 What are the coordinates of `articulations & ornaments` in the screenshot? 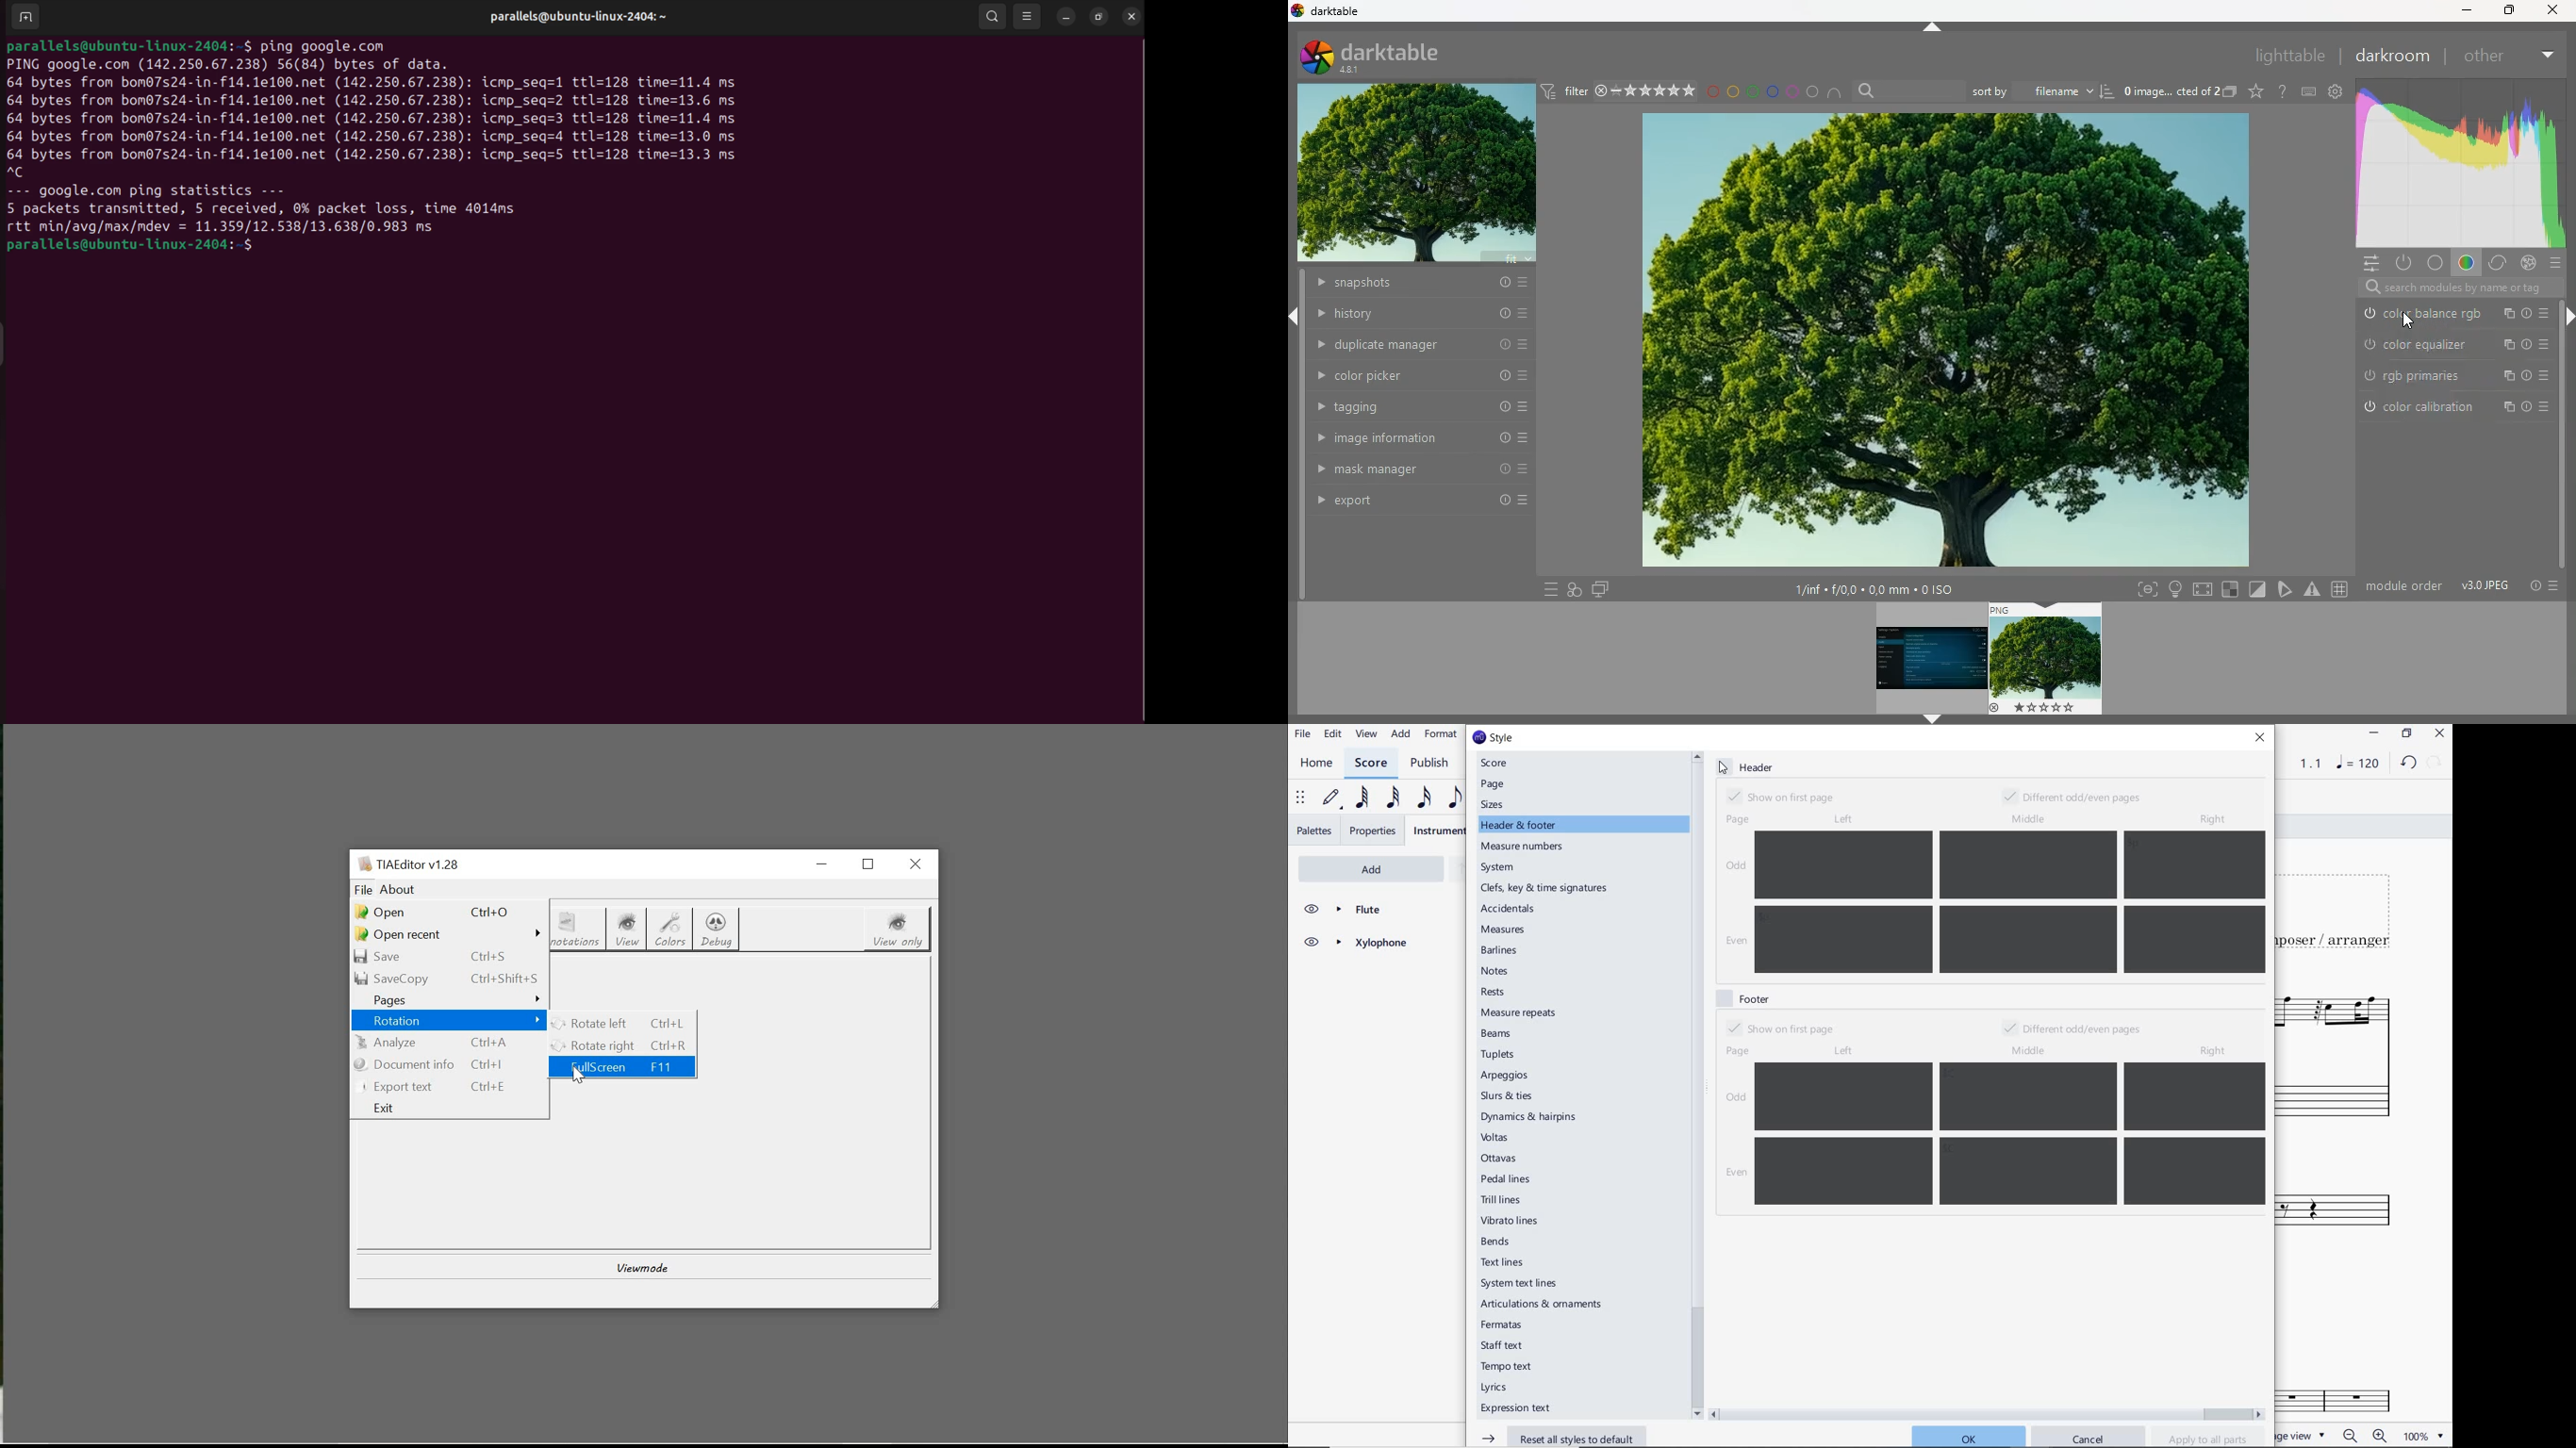 It's located at (1545, 1305).